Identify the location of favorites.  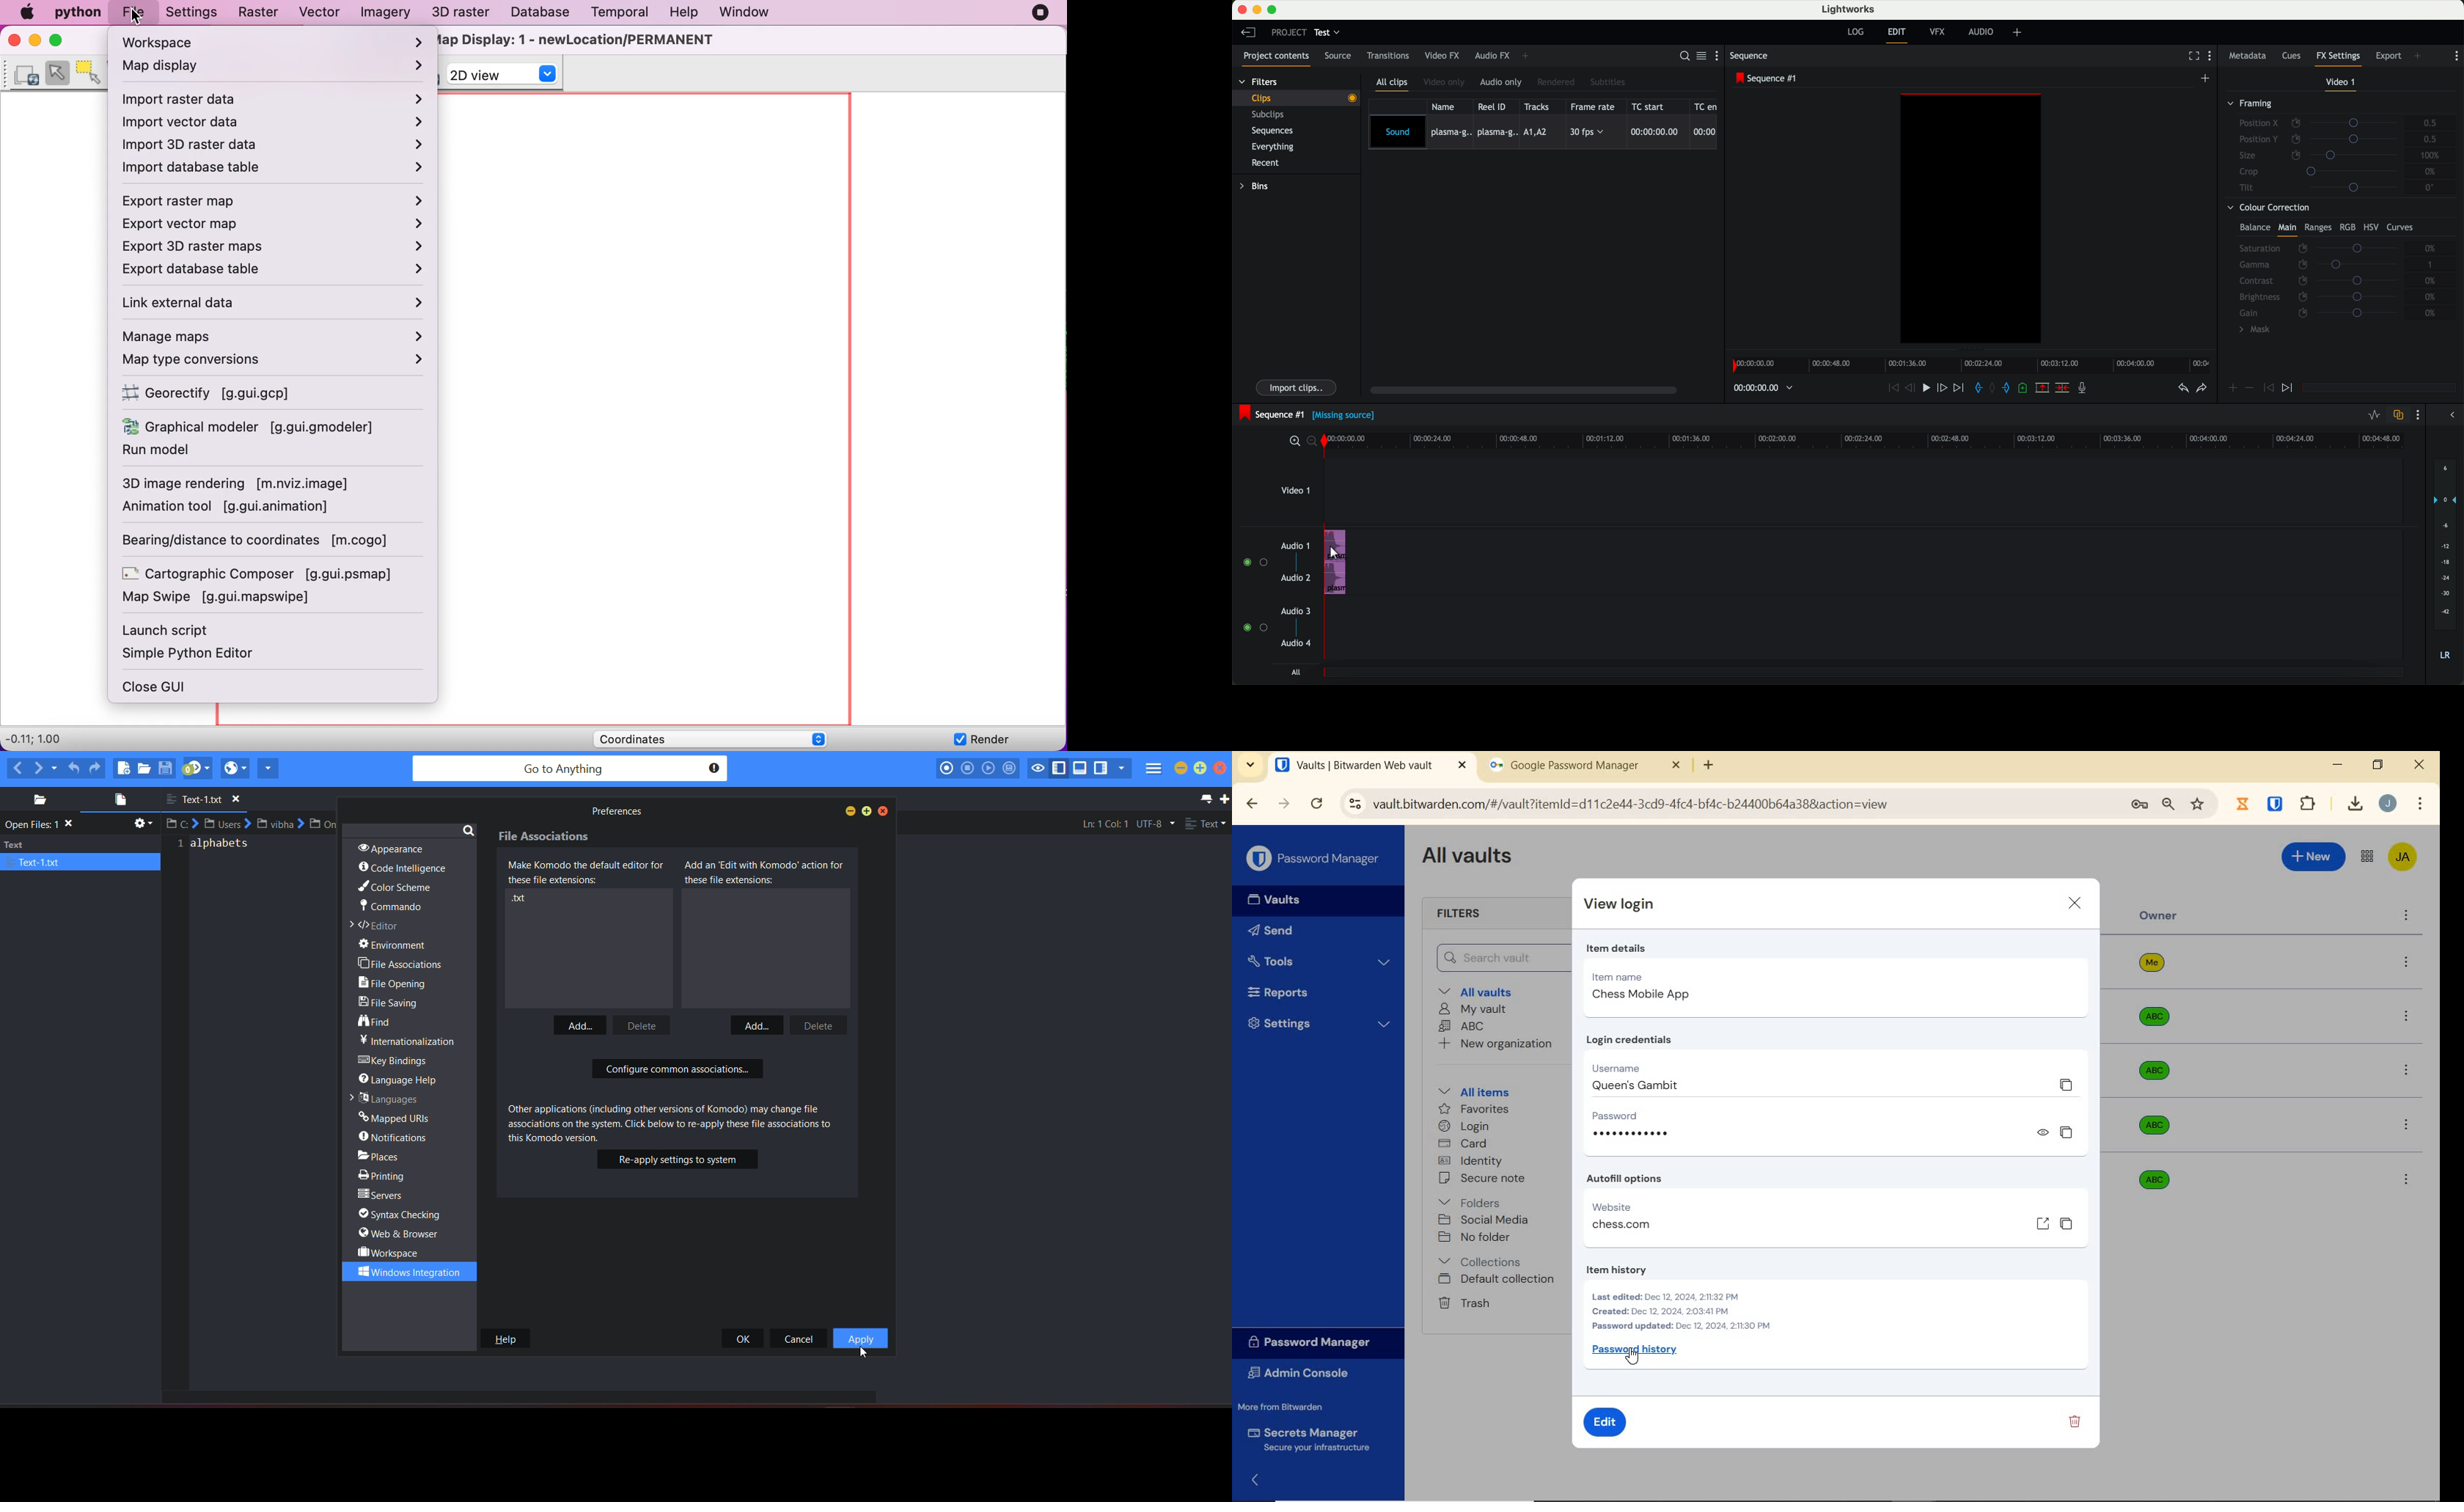
(1476, 1109).